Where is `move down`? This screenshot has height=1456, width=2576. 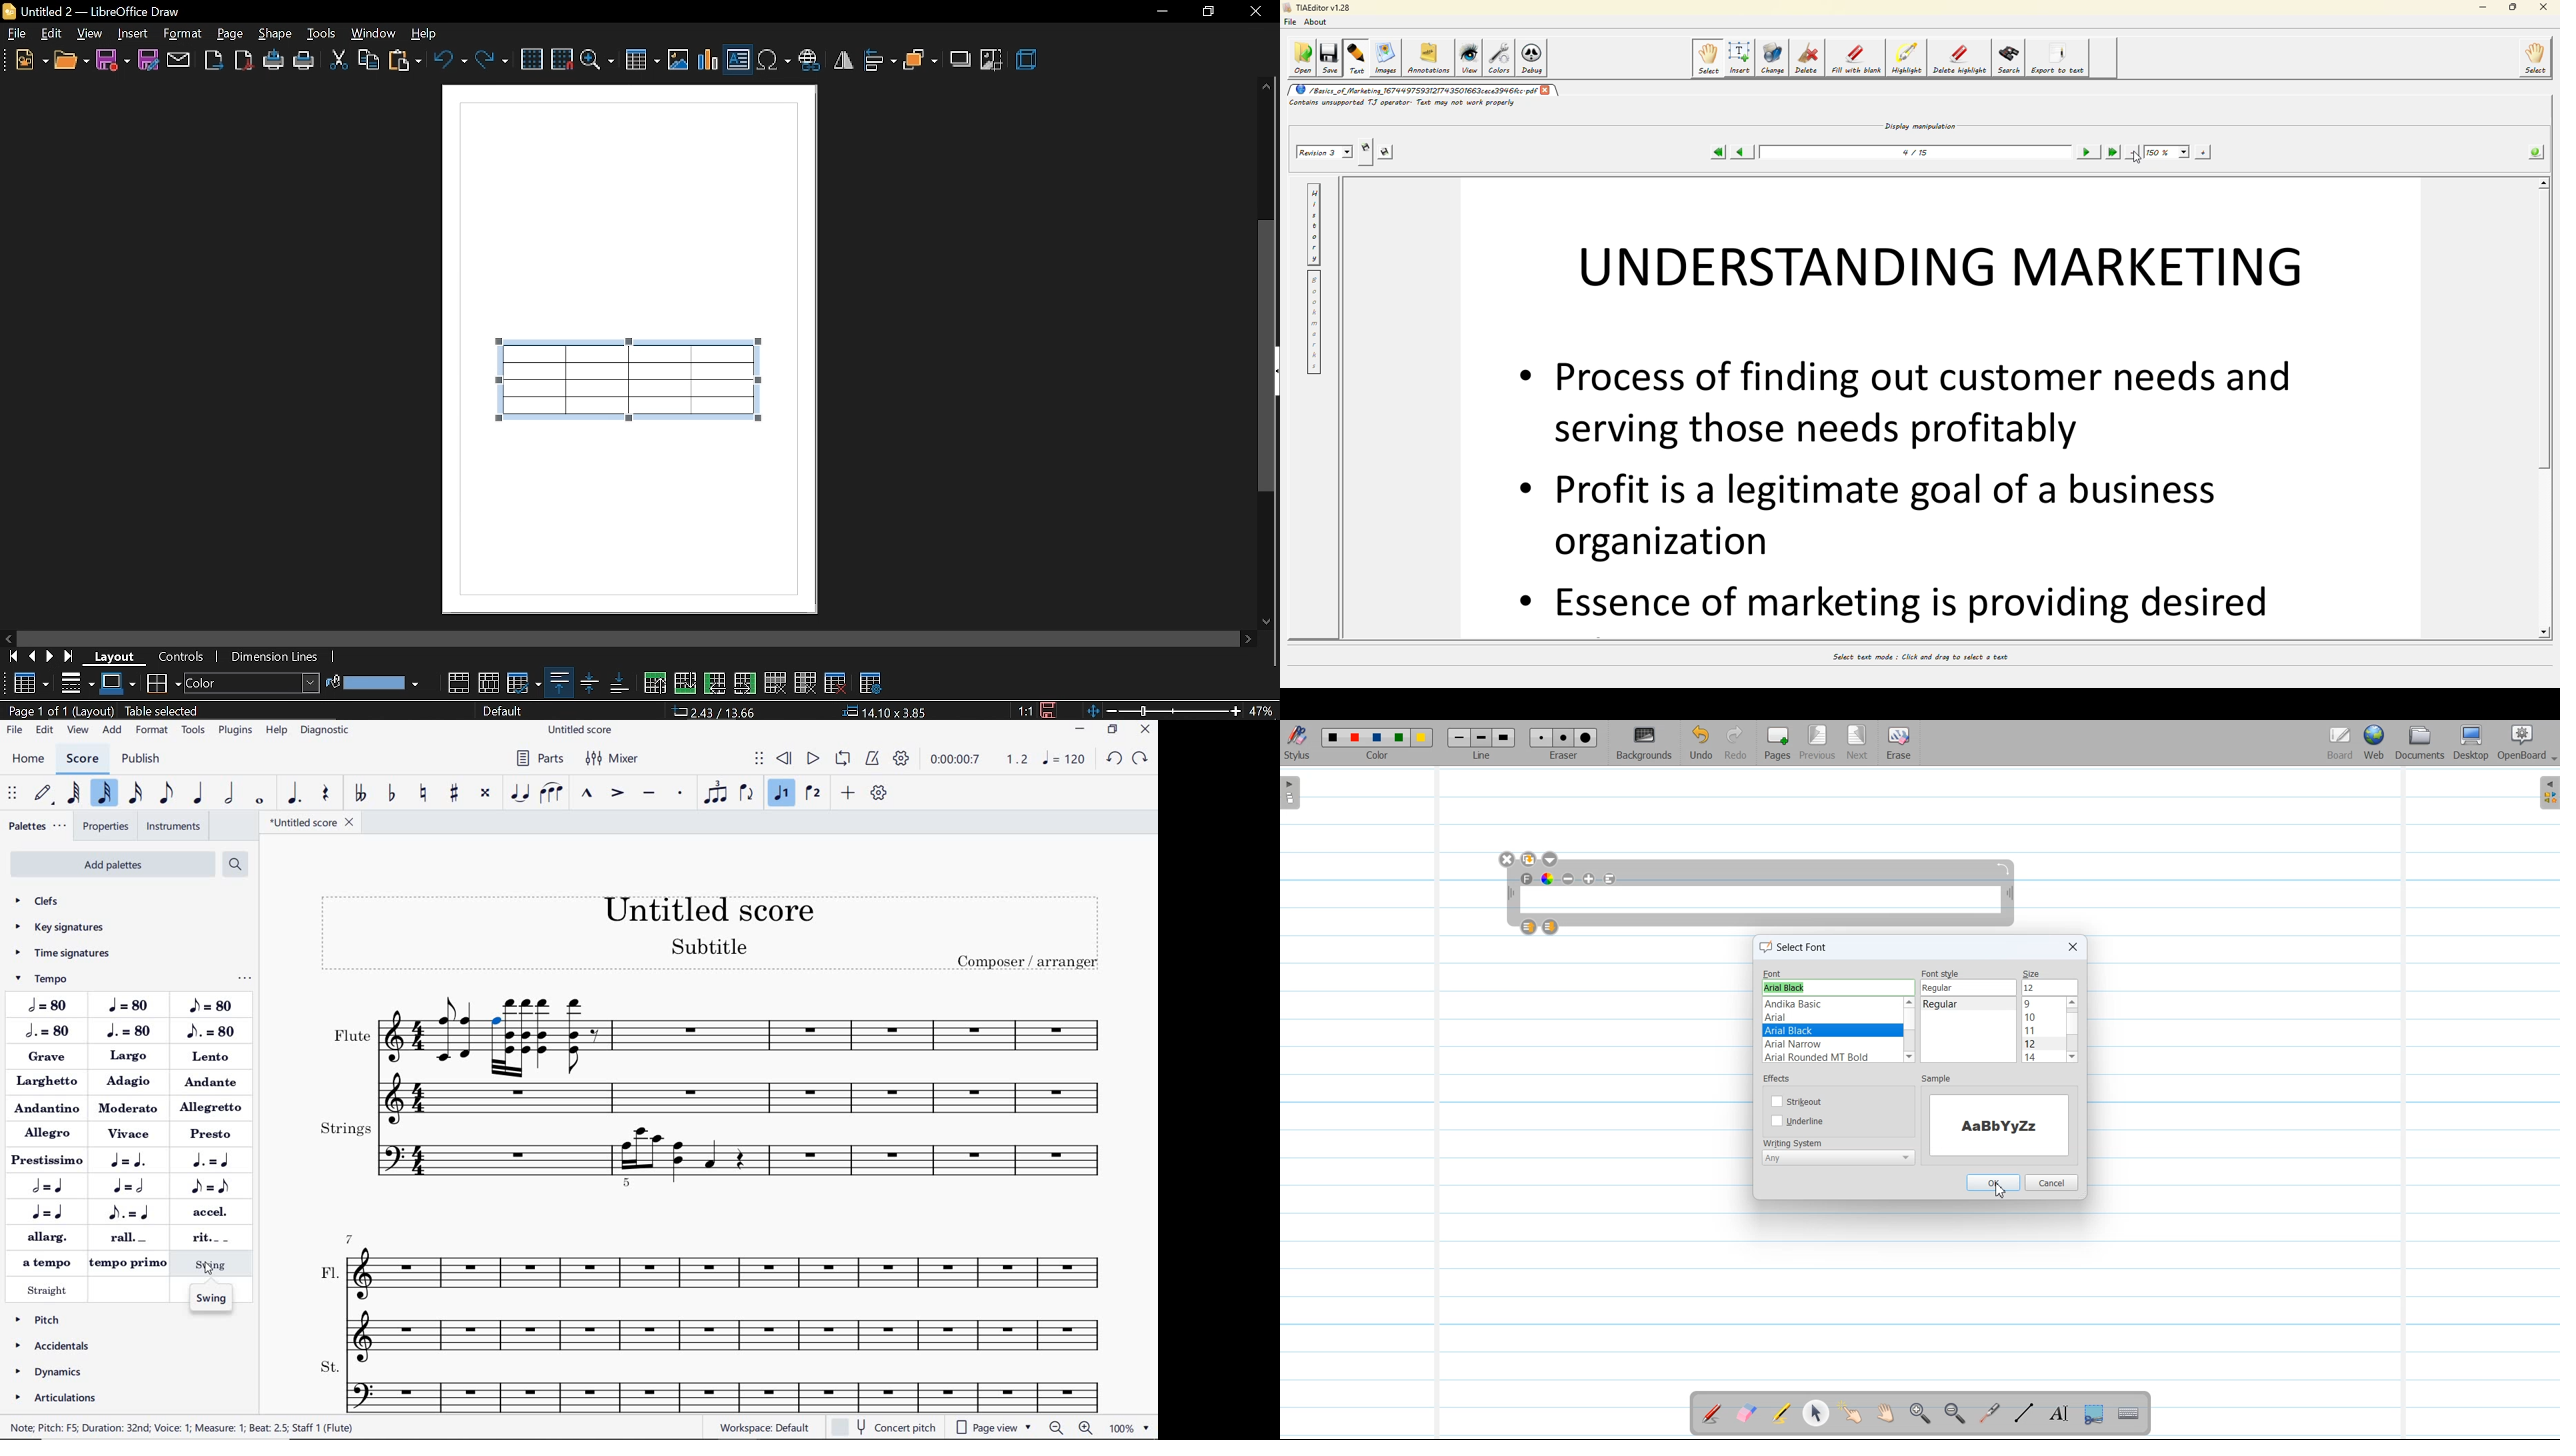 move down is located at coordinates (1265, 620).